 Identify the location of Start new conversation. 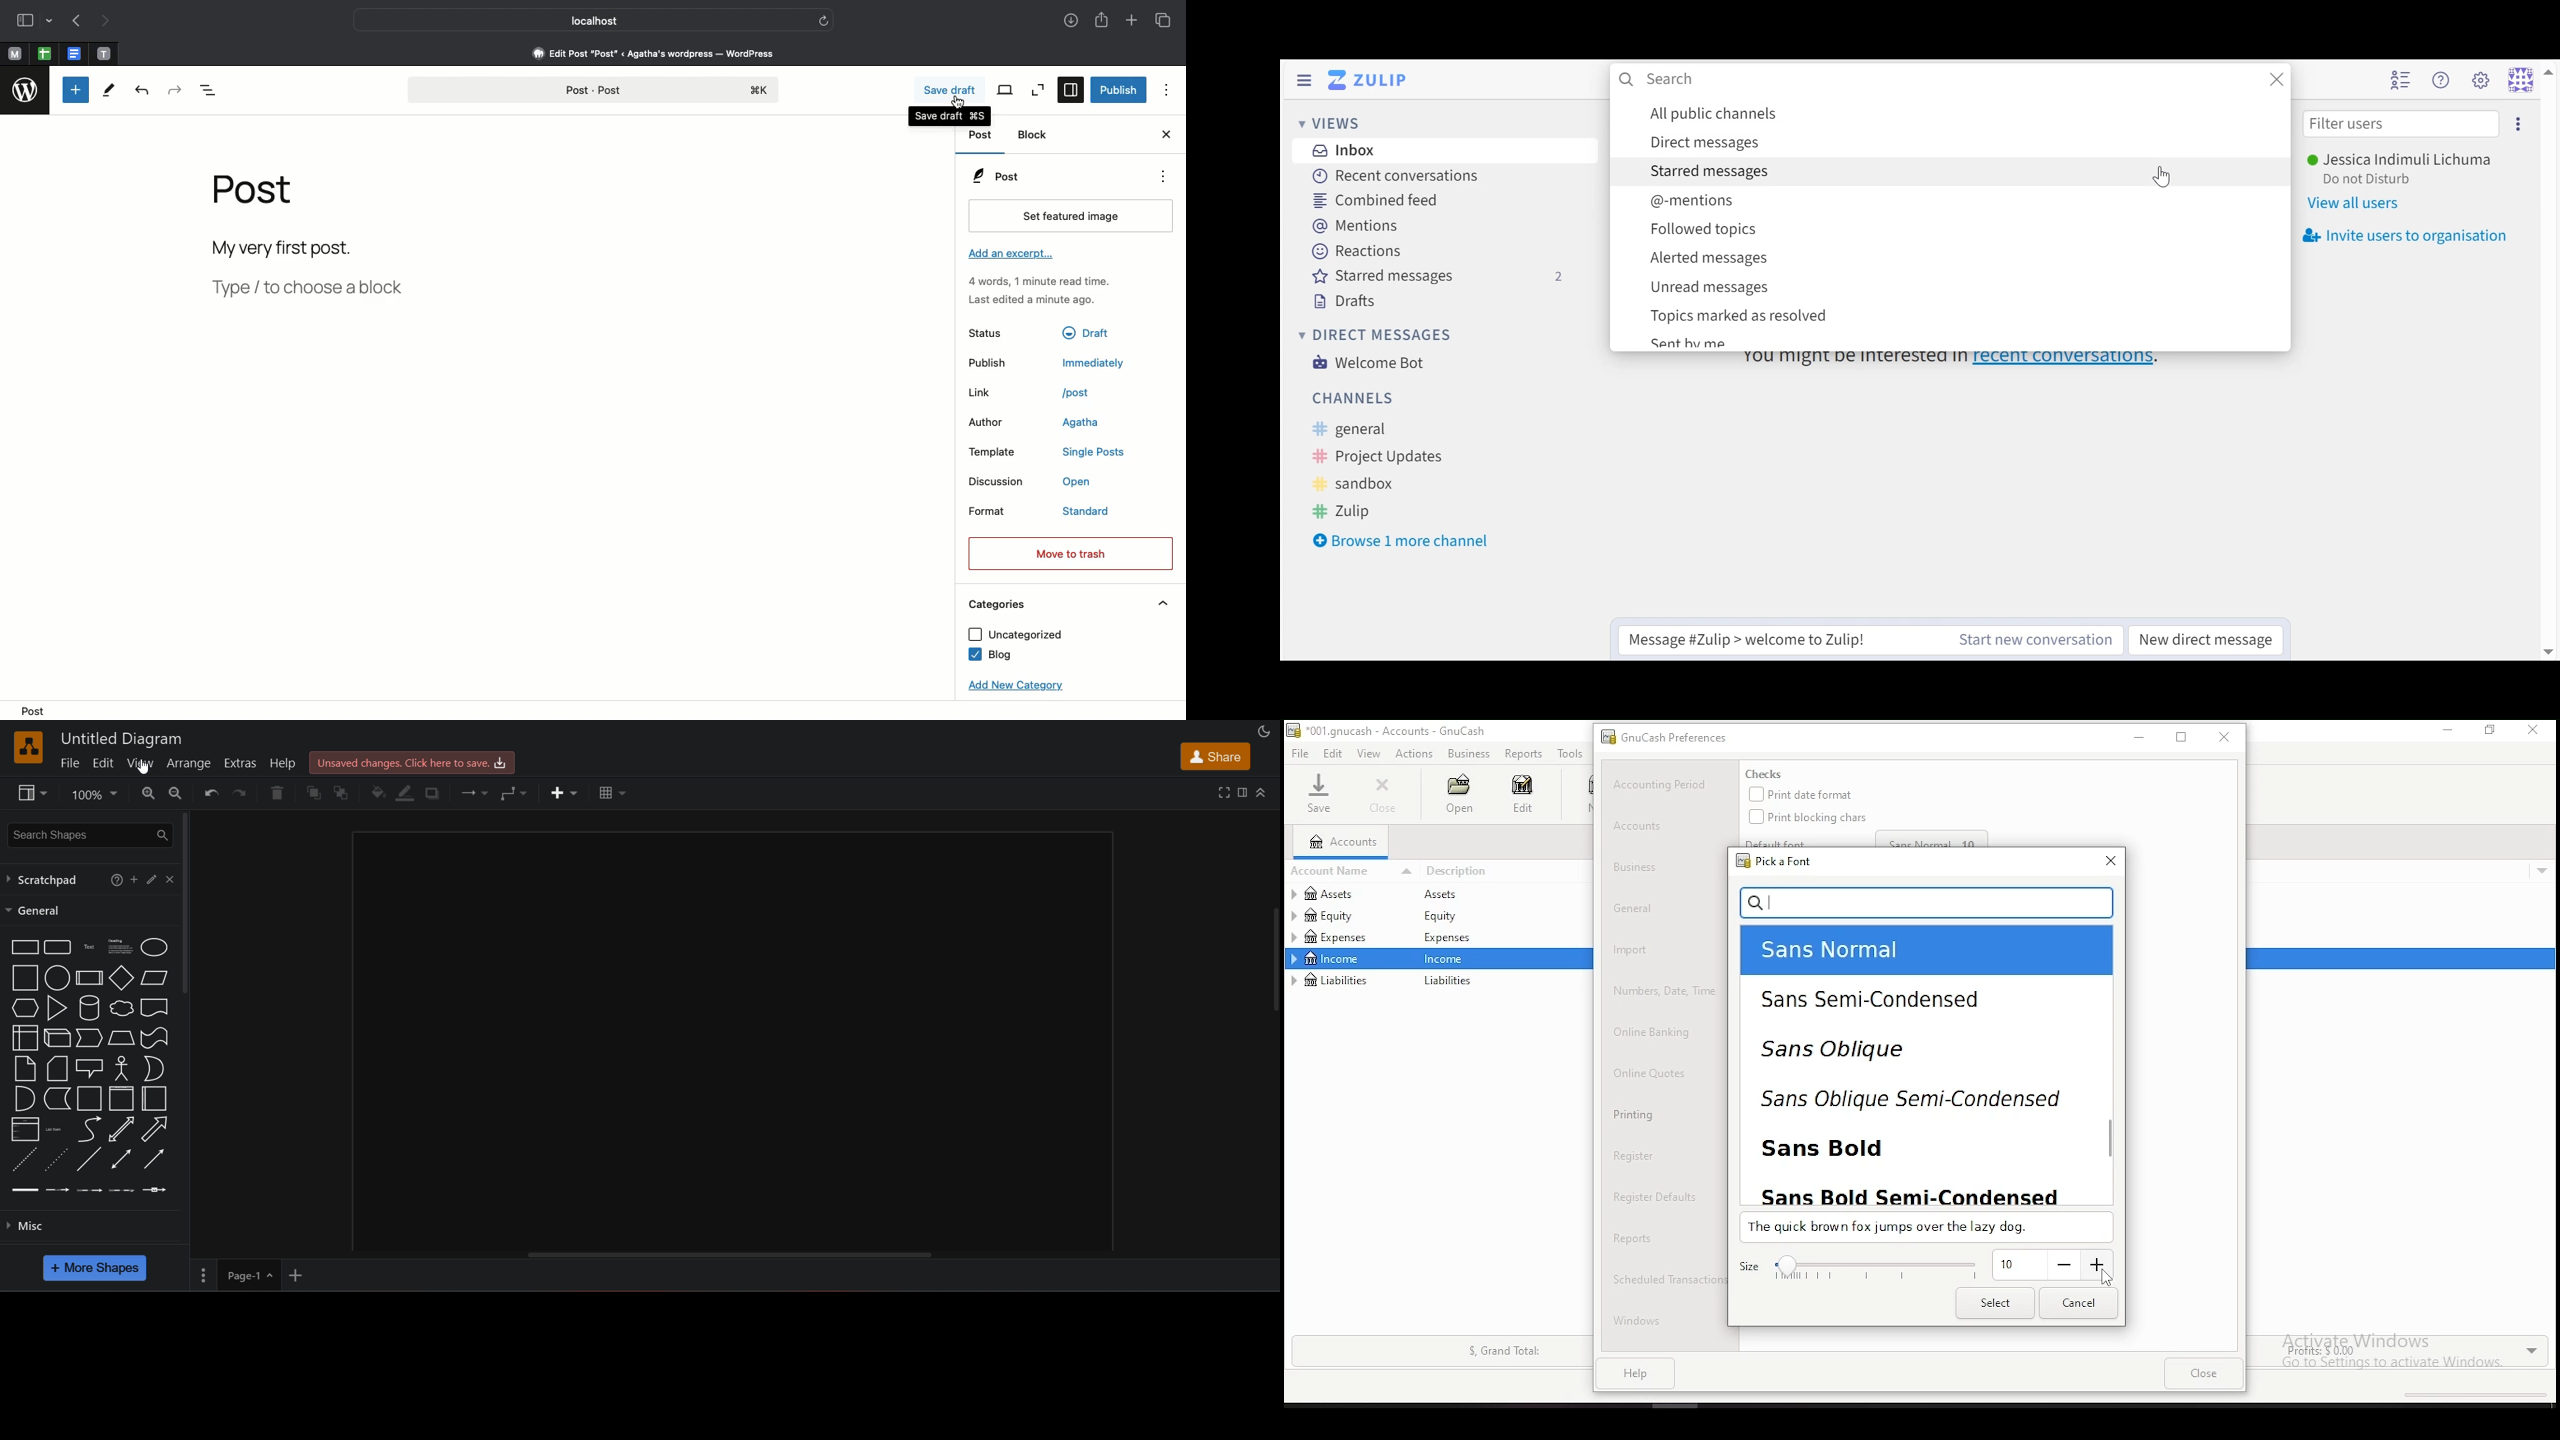
(2037, 639).